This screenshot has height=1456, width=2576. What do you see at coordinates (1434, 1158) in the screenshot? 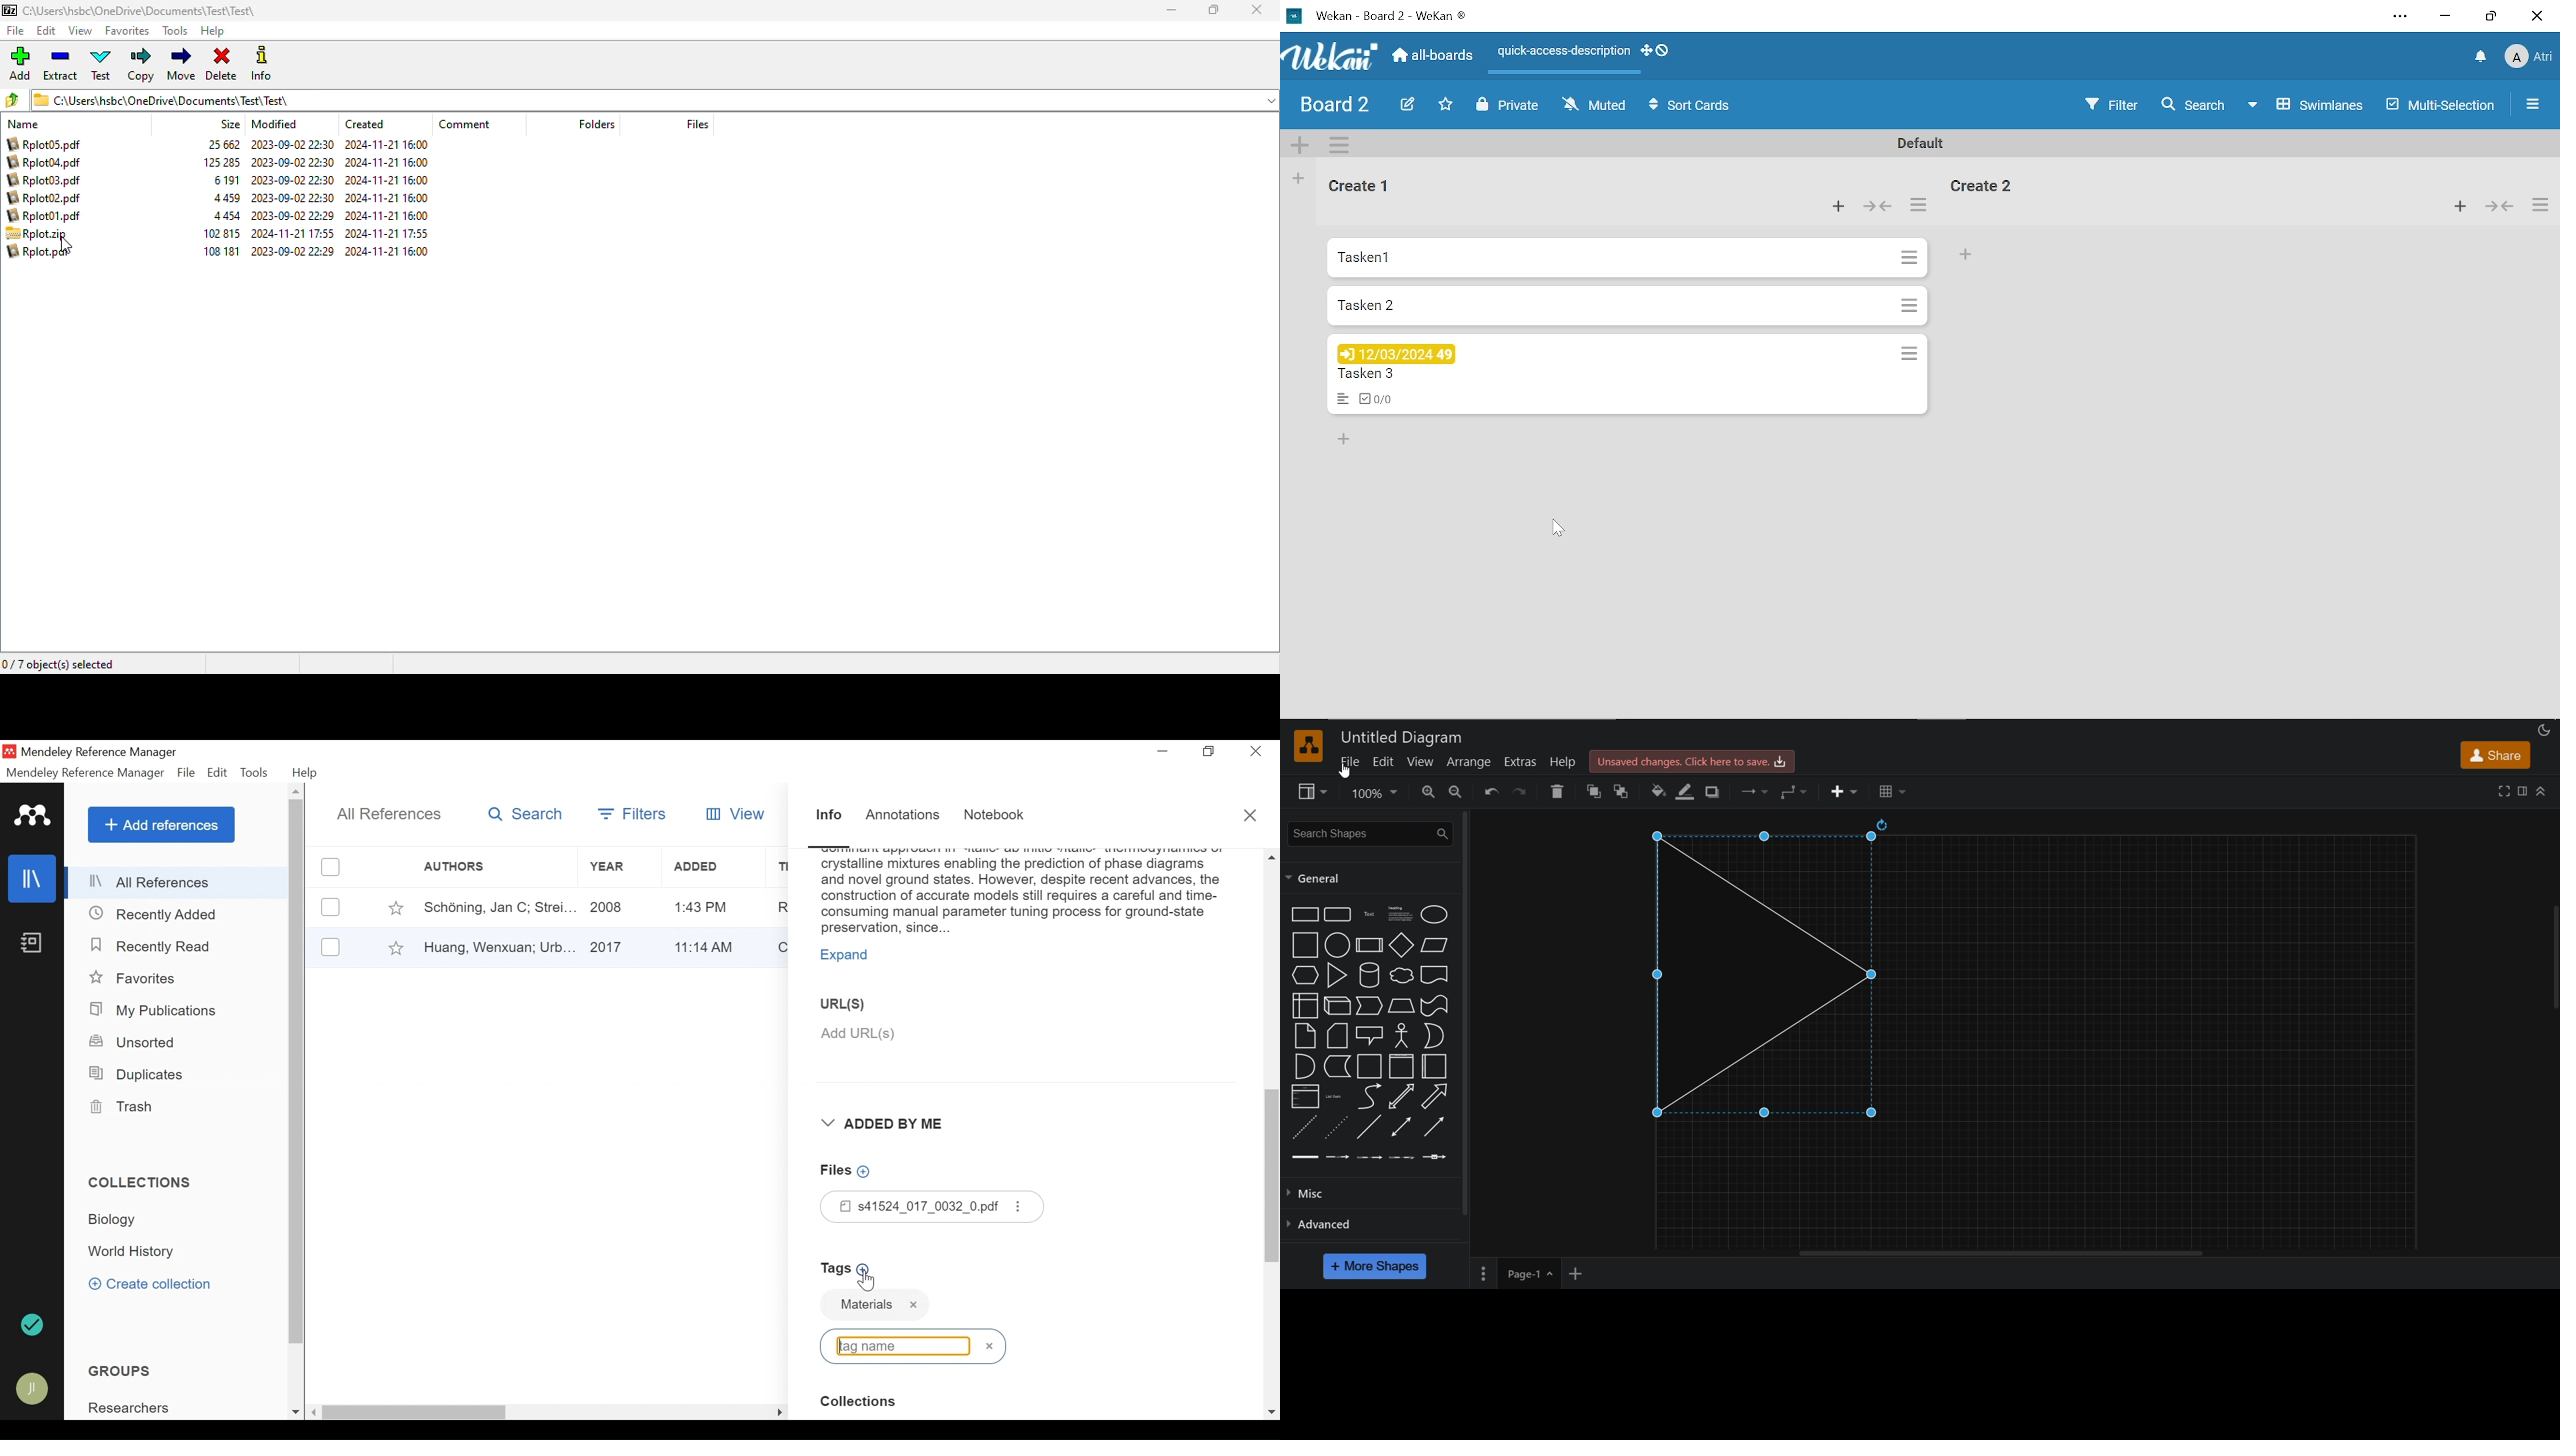
I see `connector with symbol` at bounding box center [1434, 1158].